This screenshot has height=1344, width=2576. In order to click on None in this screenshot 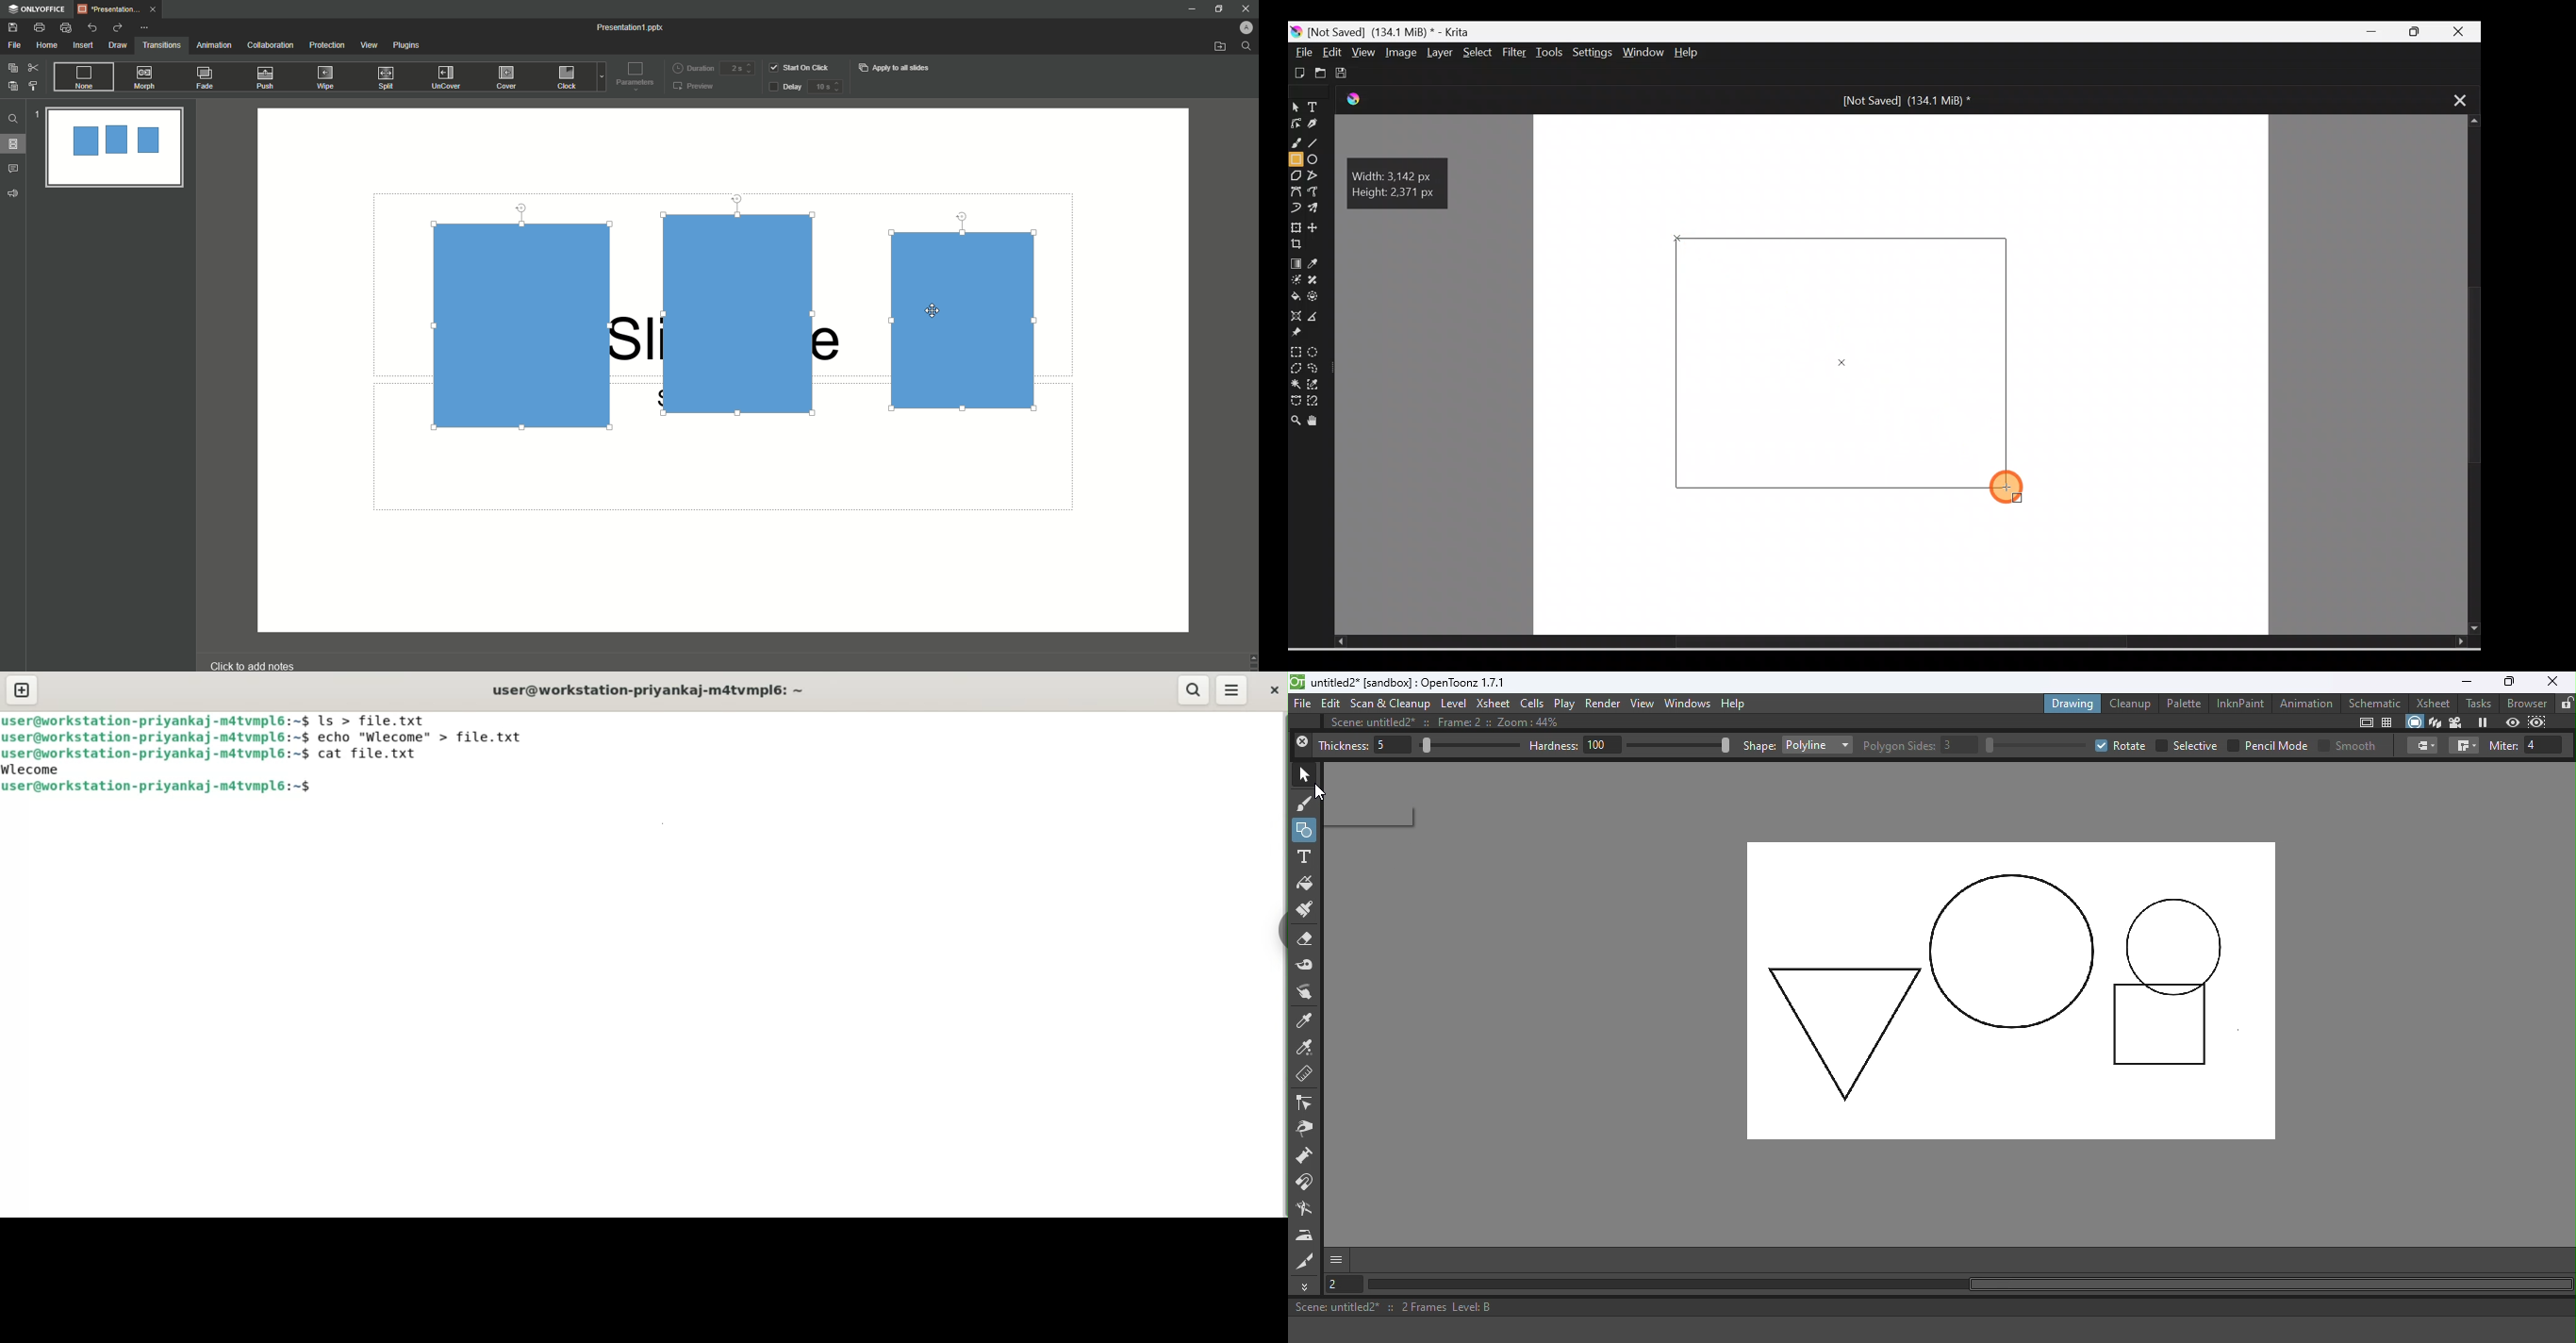, I will do `click(83, 77)`.